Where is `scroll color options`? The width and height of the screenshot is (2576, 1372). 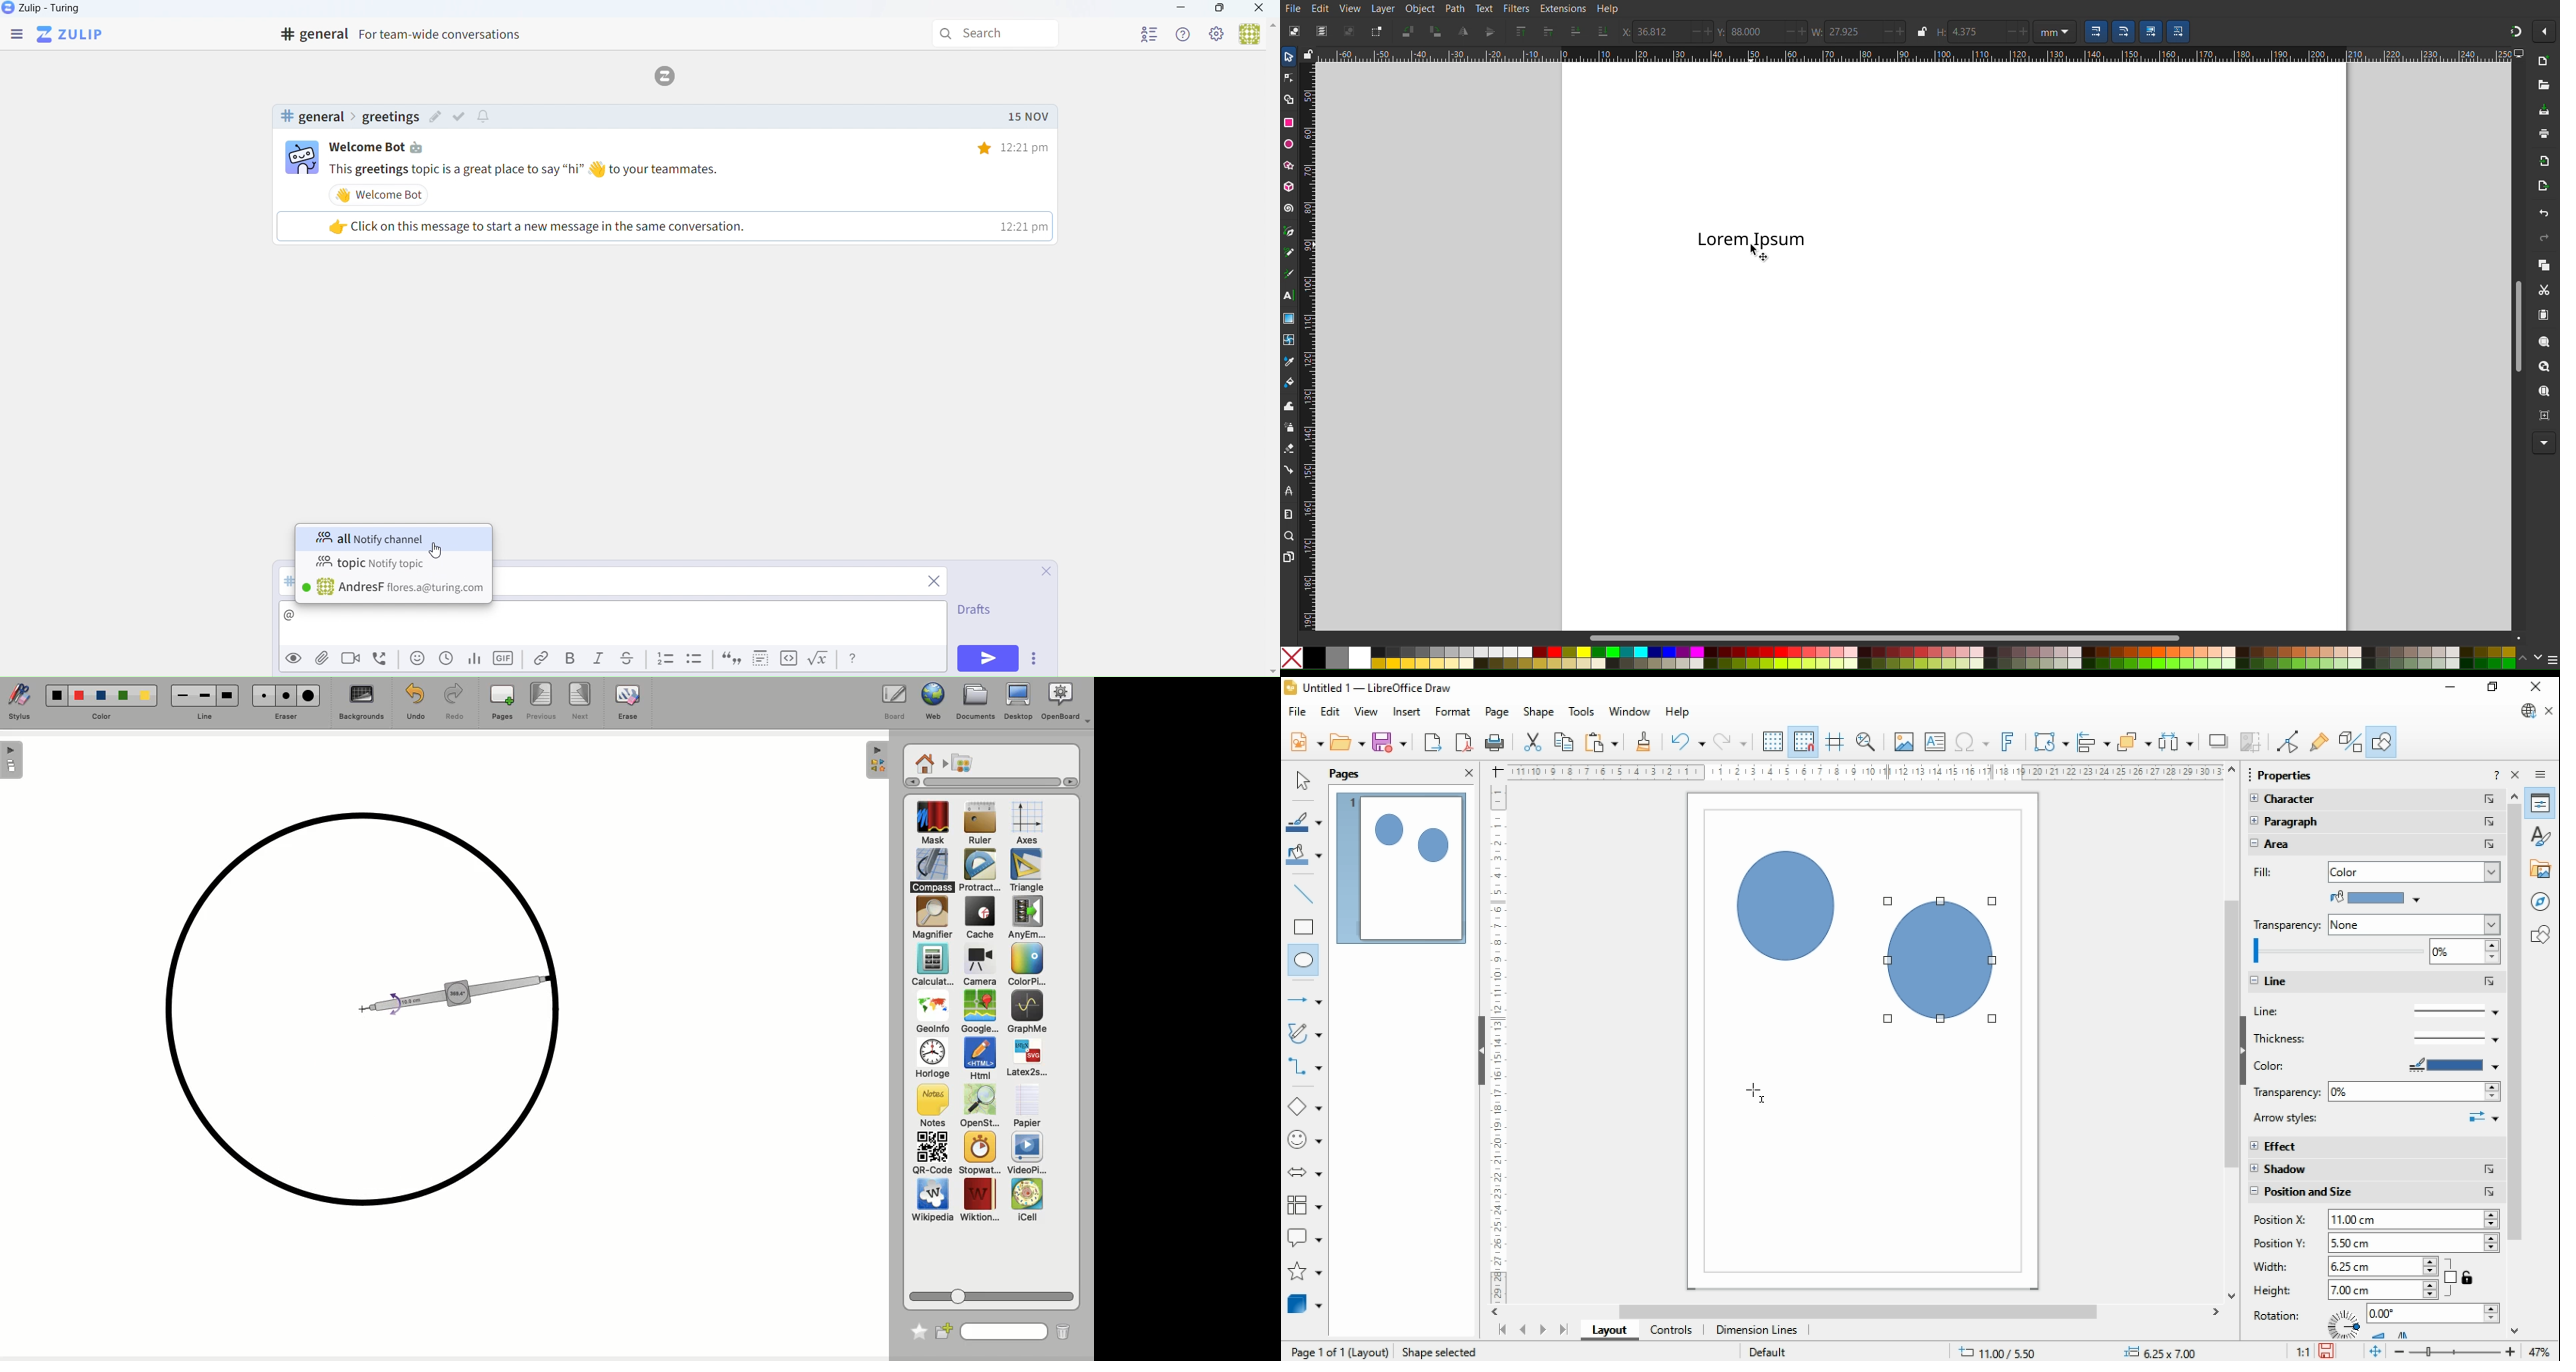 scroll color options is located at coordinates (2531, 659).